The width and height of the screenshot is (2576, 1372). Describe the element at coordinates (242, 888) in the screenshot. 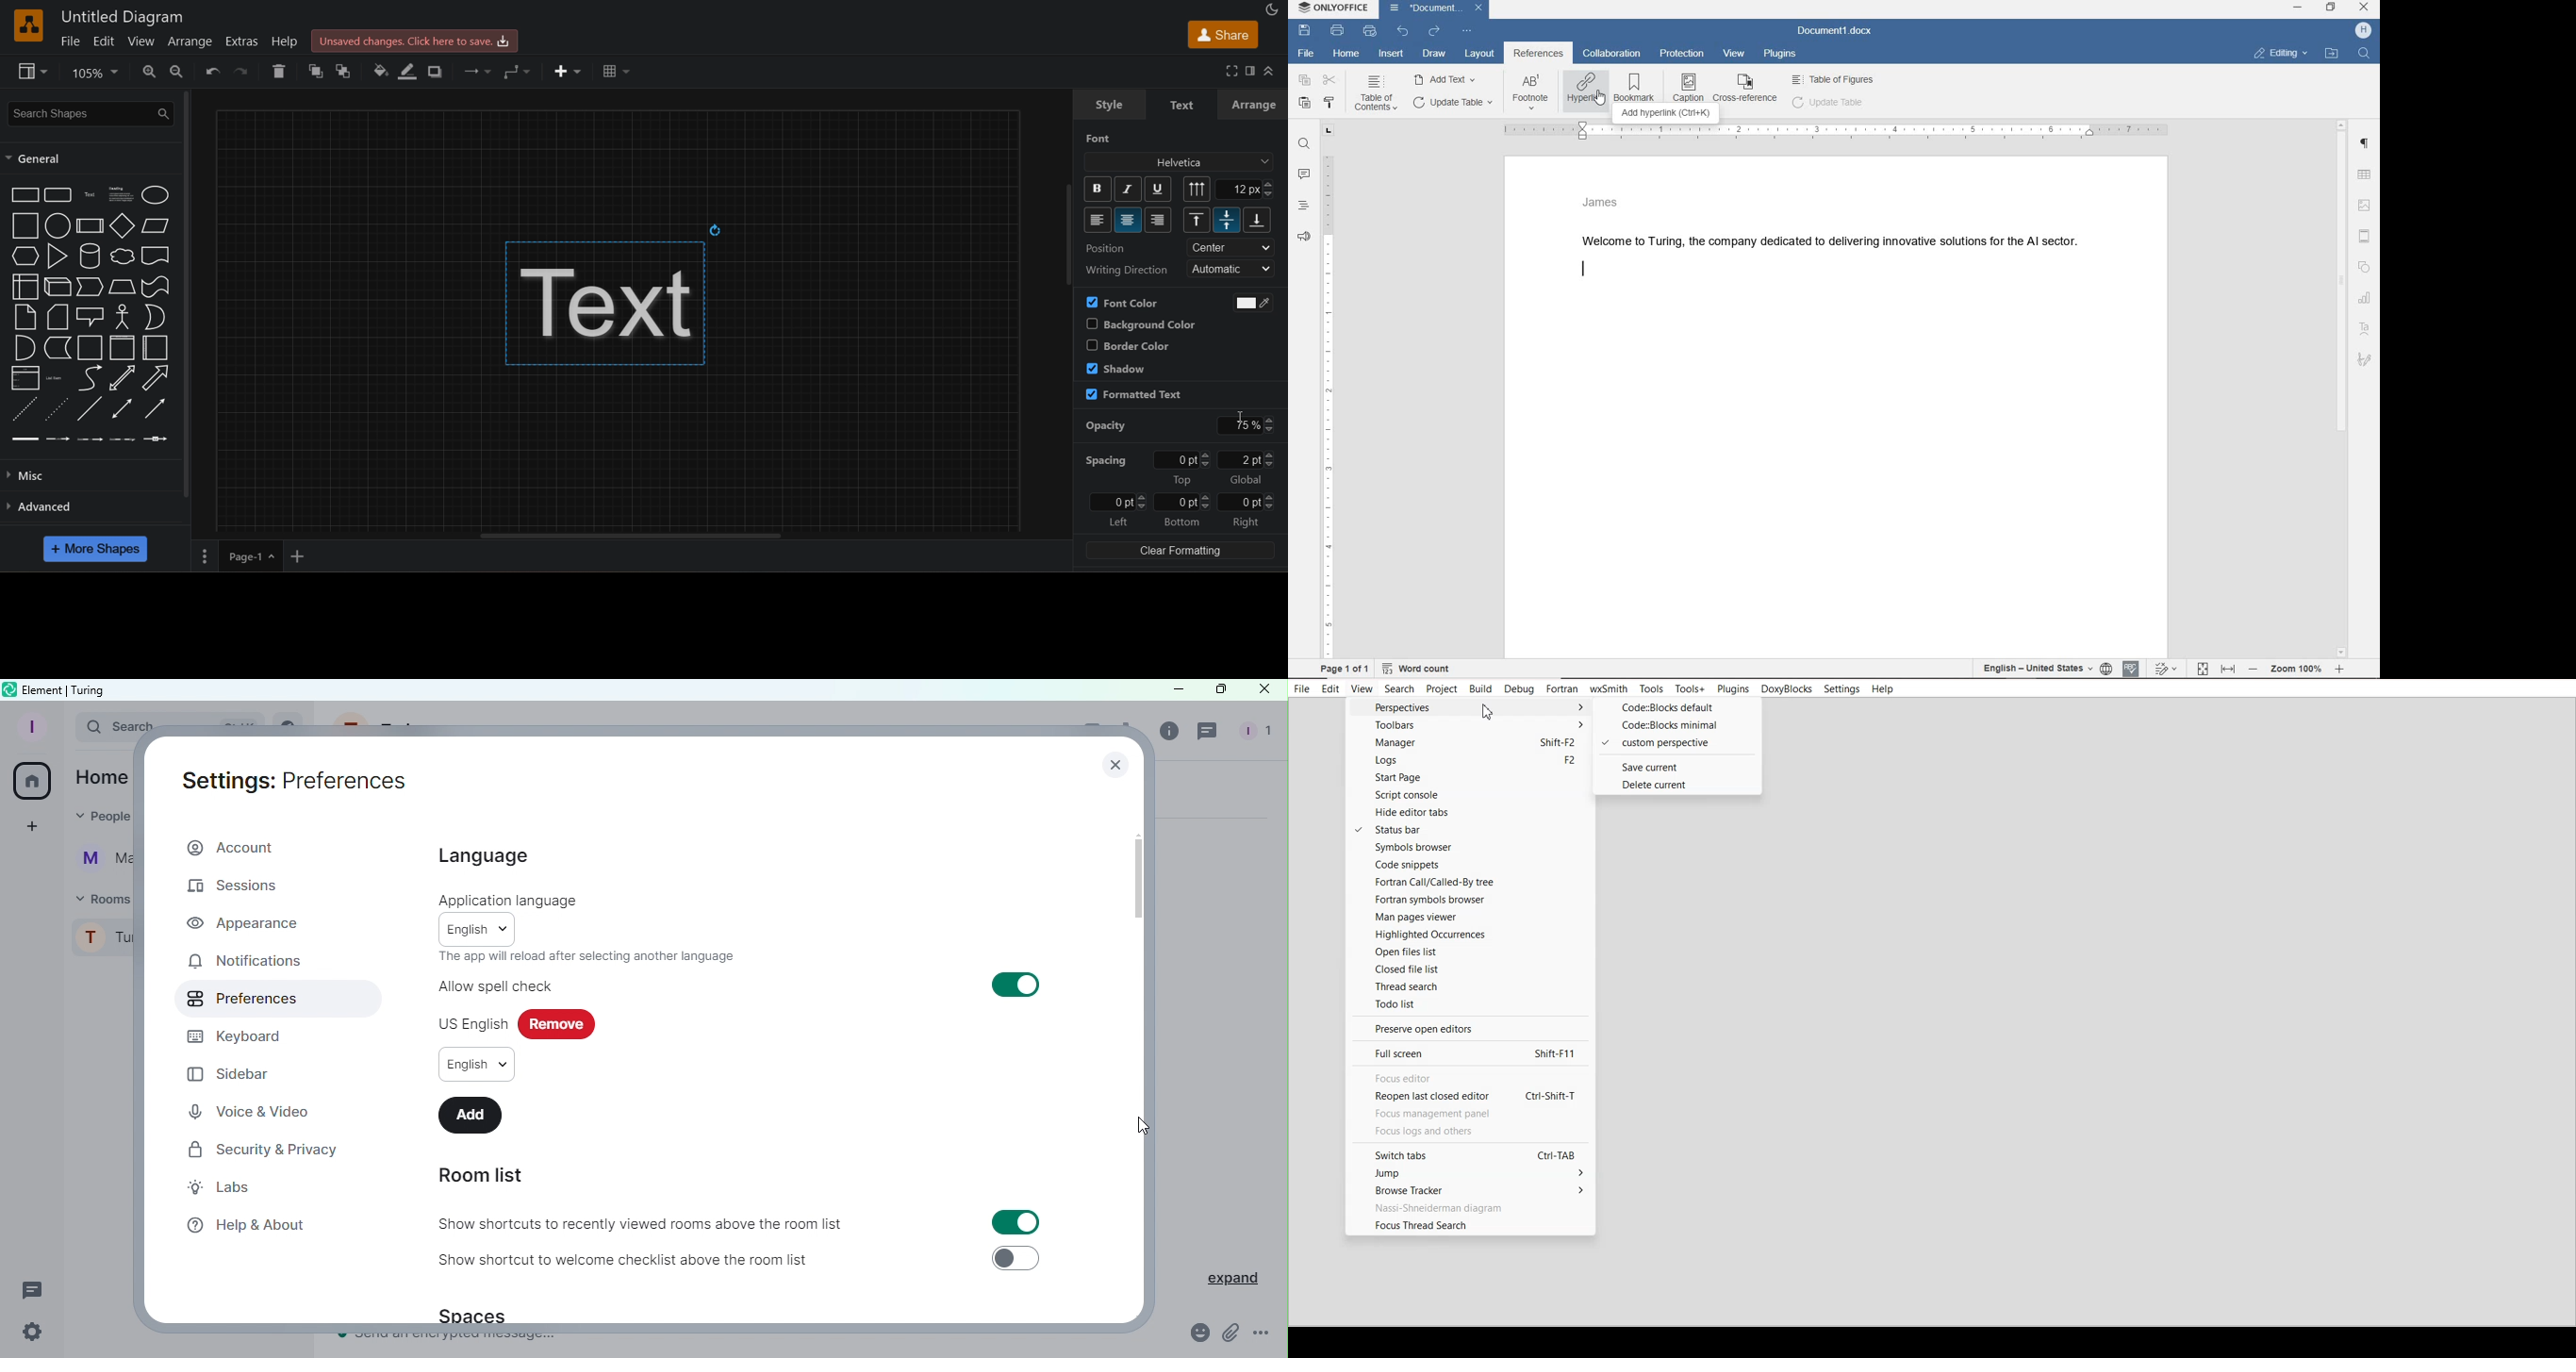

I see `Sessions` at that location.